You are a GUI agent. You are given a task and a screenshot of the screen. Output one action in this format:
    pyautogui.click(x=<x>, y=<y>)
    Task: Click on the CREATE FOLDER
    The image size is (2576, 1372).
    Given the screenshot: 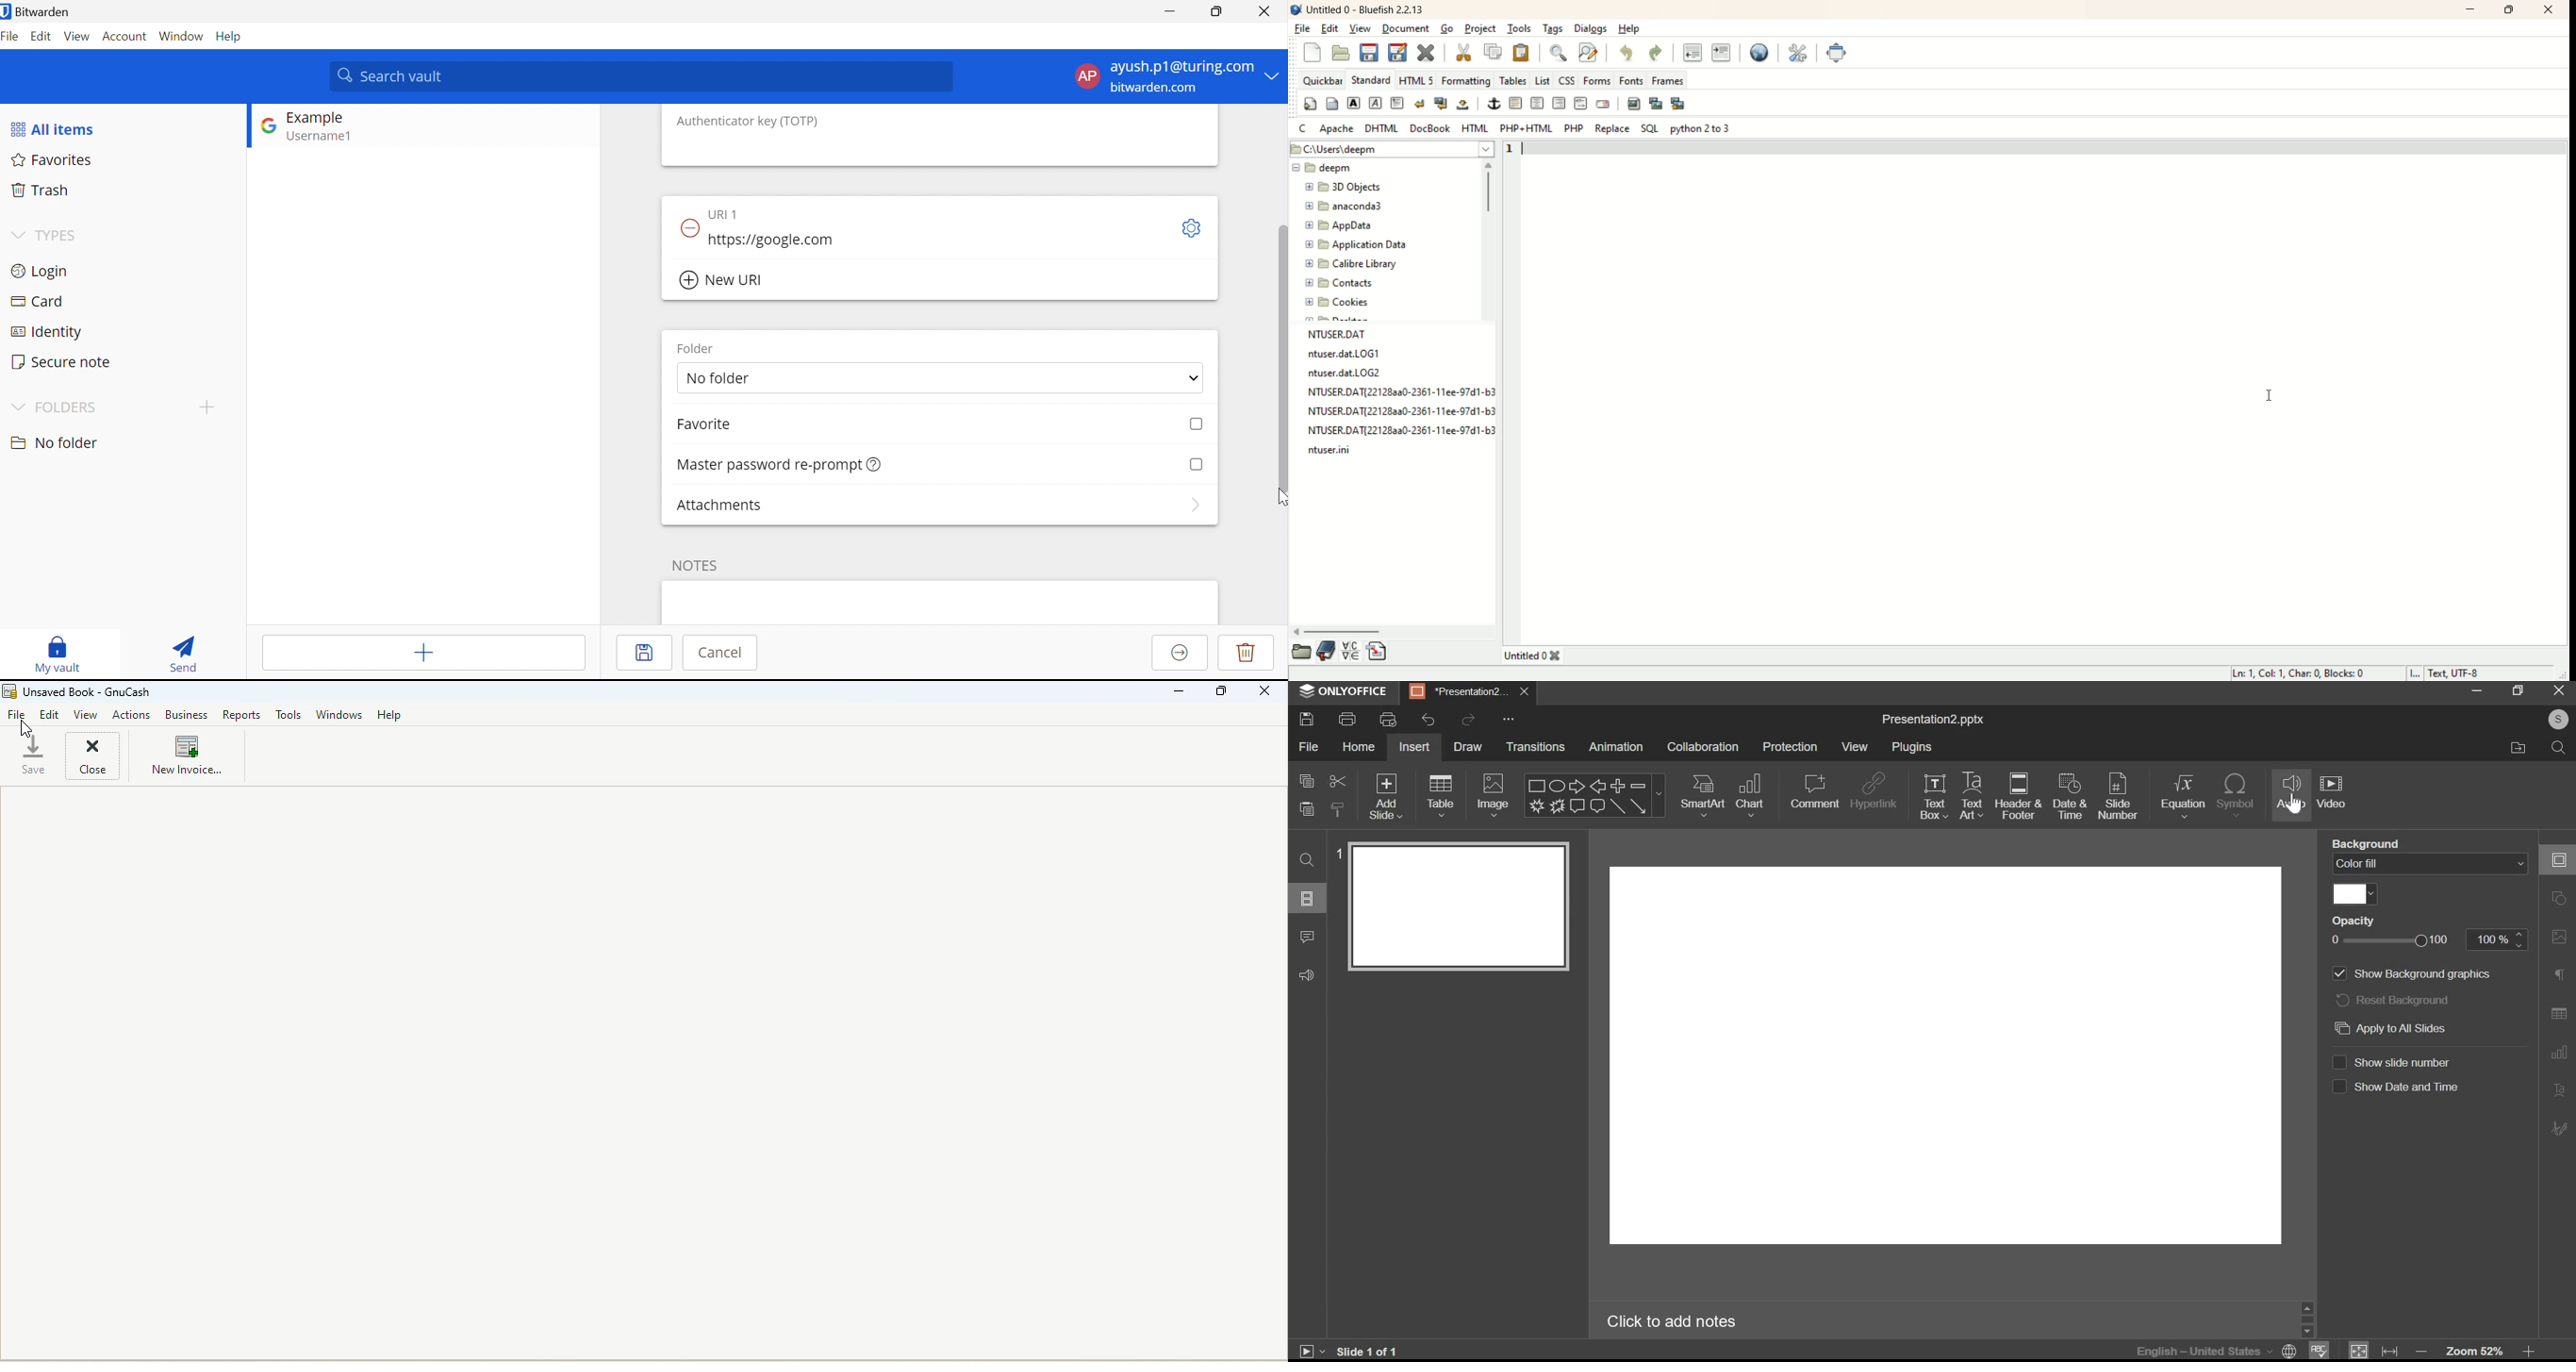 What is the action you would take?
    pyautogui.click(x=210, y=410)
    